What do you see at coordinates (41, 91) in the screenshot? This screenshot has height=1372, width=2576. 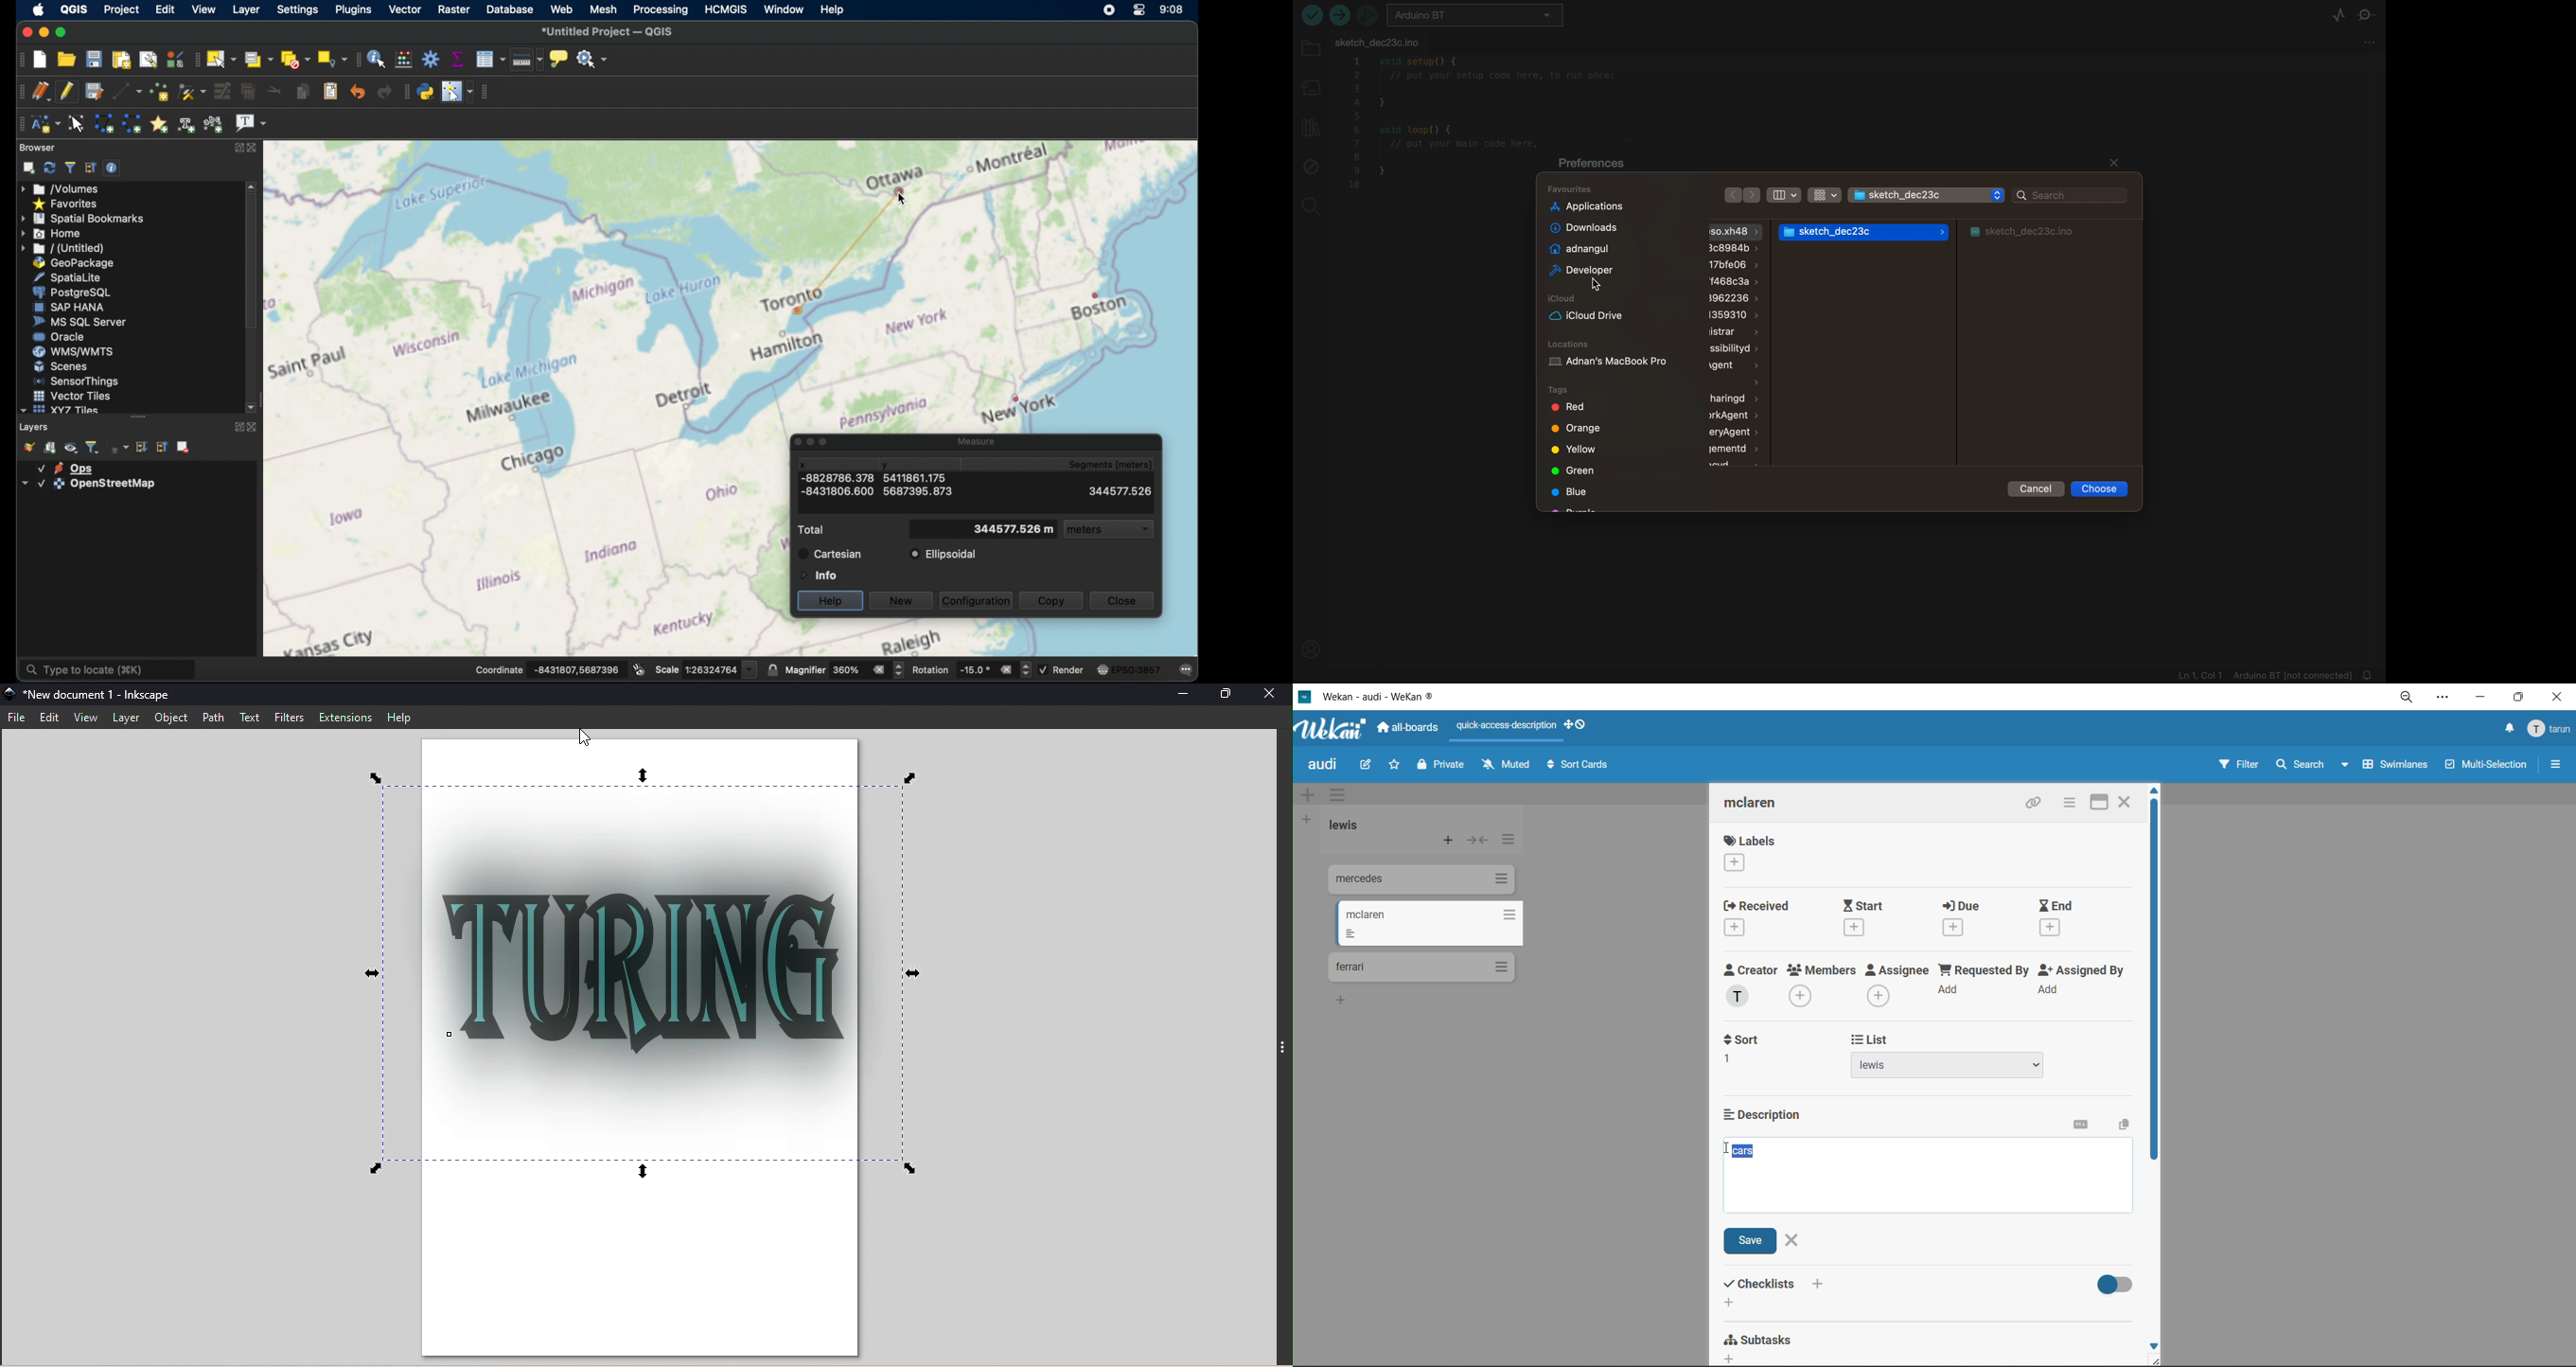 I see `current edits` at bounding box center [41, 91].